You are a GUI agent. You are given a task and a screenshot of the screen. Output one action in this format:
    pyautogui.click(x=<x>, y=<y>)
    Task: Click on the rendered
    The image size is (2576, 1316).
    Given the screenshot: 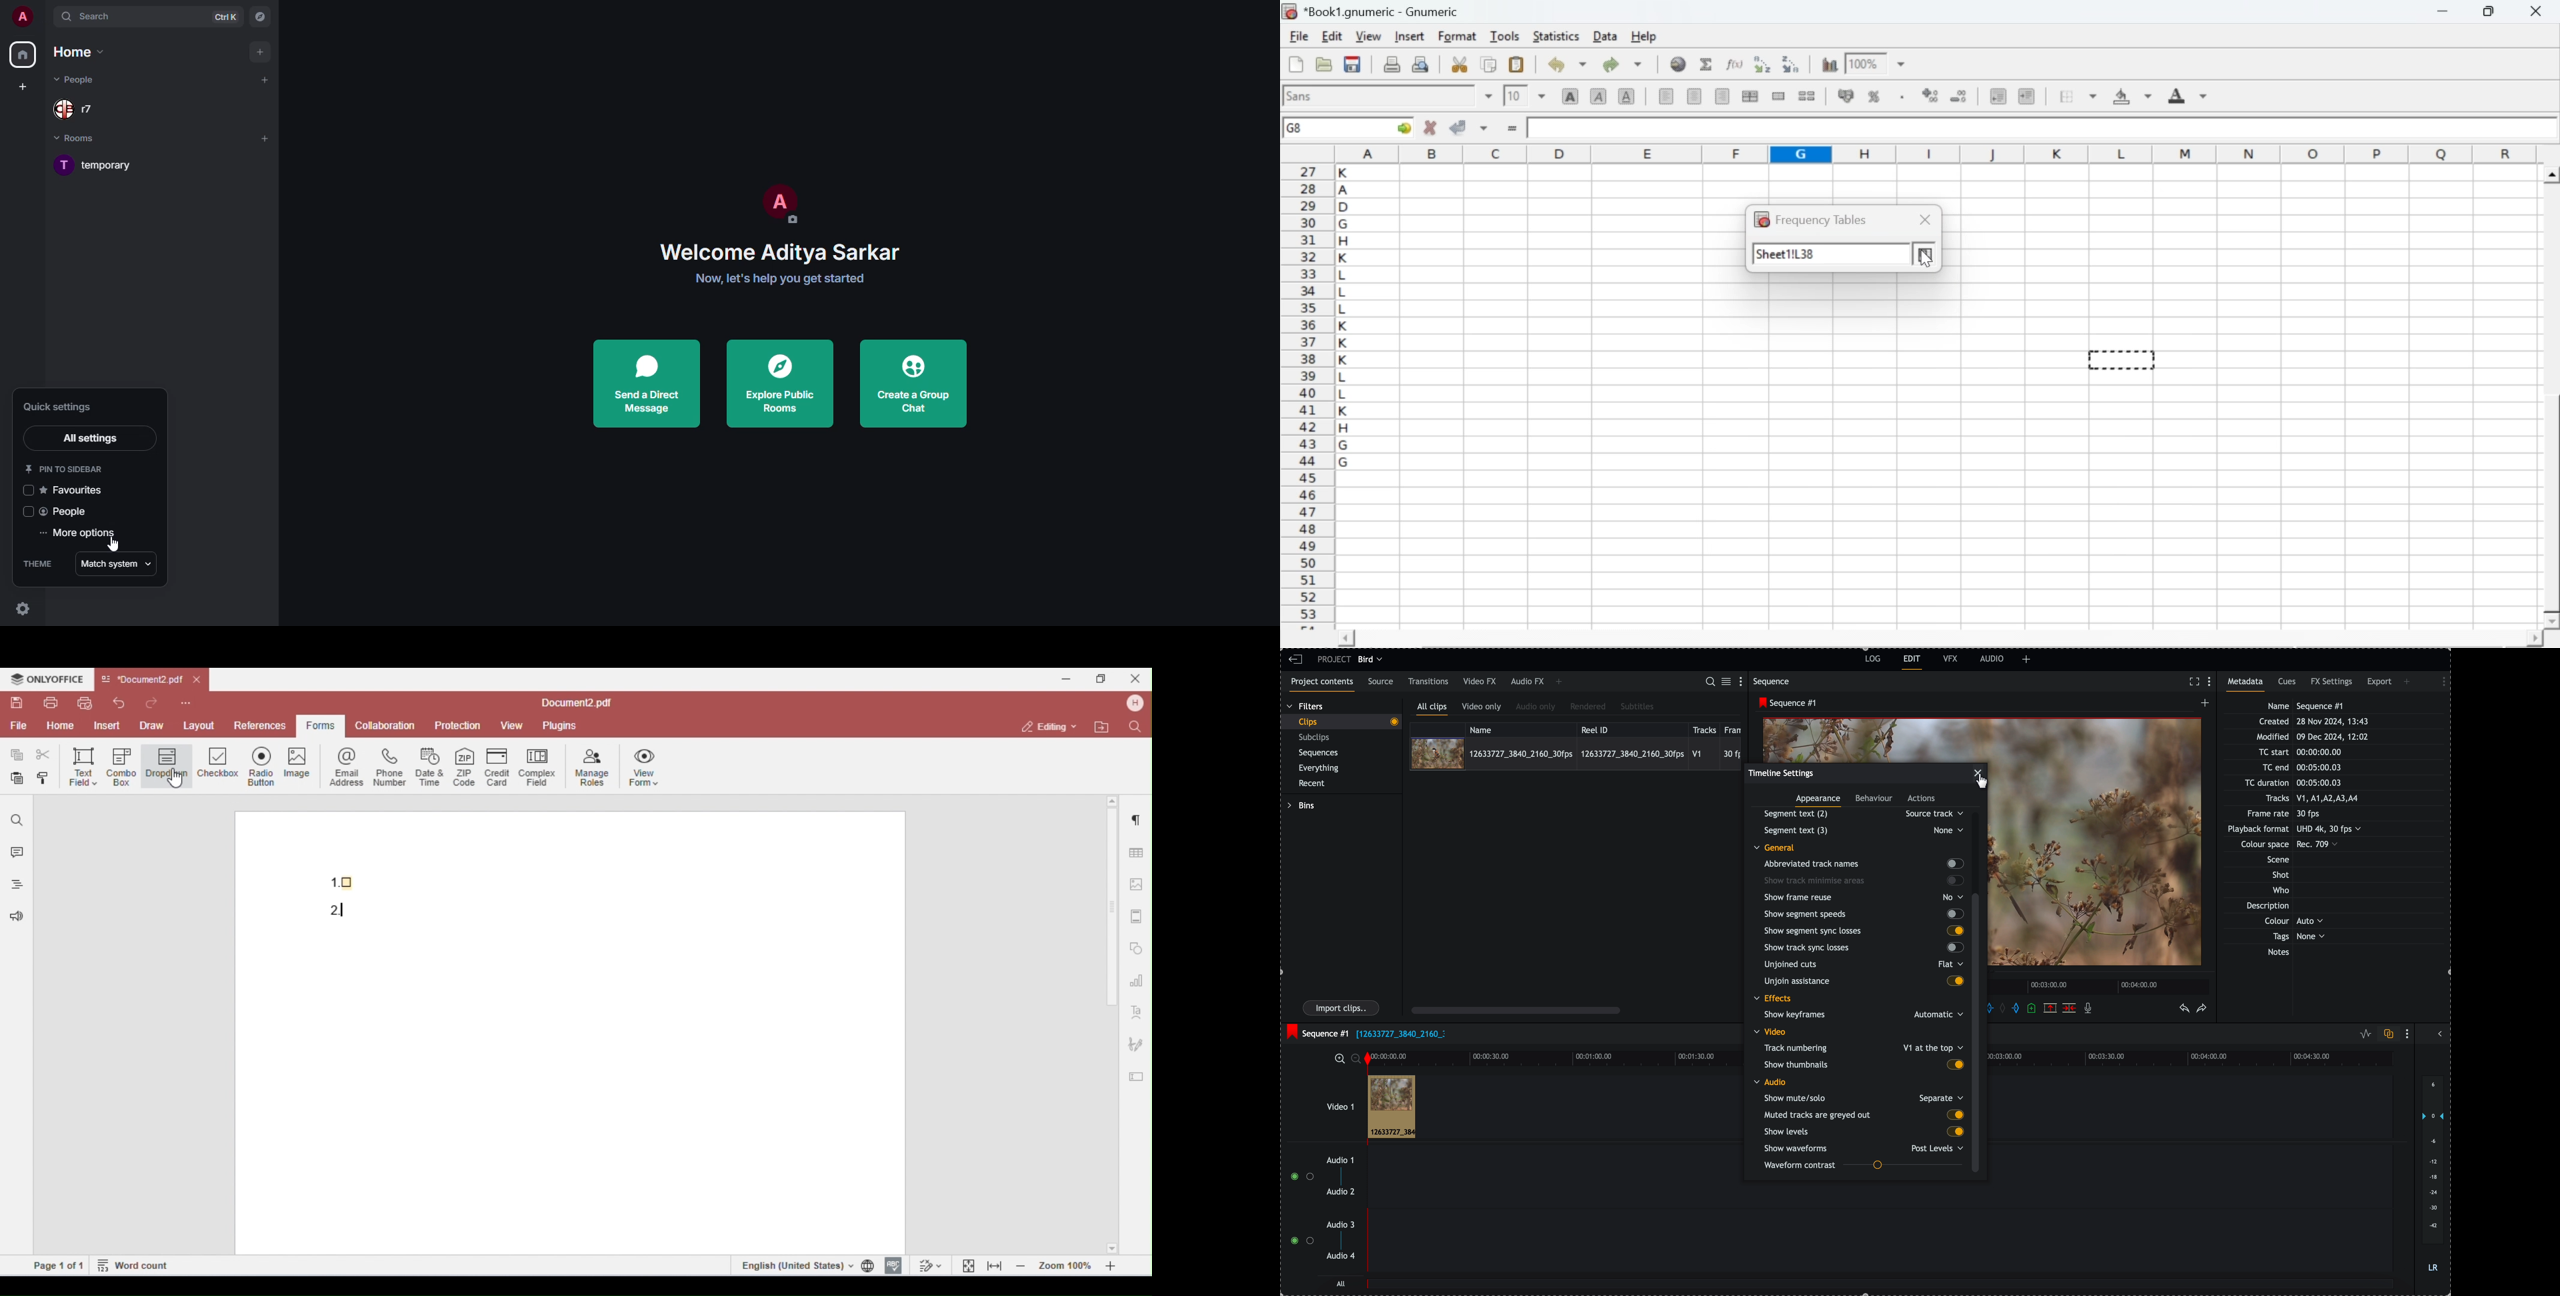 What is the action you would take?
    pyautogui.click(x=1588, y=707)
    